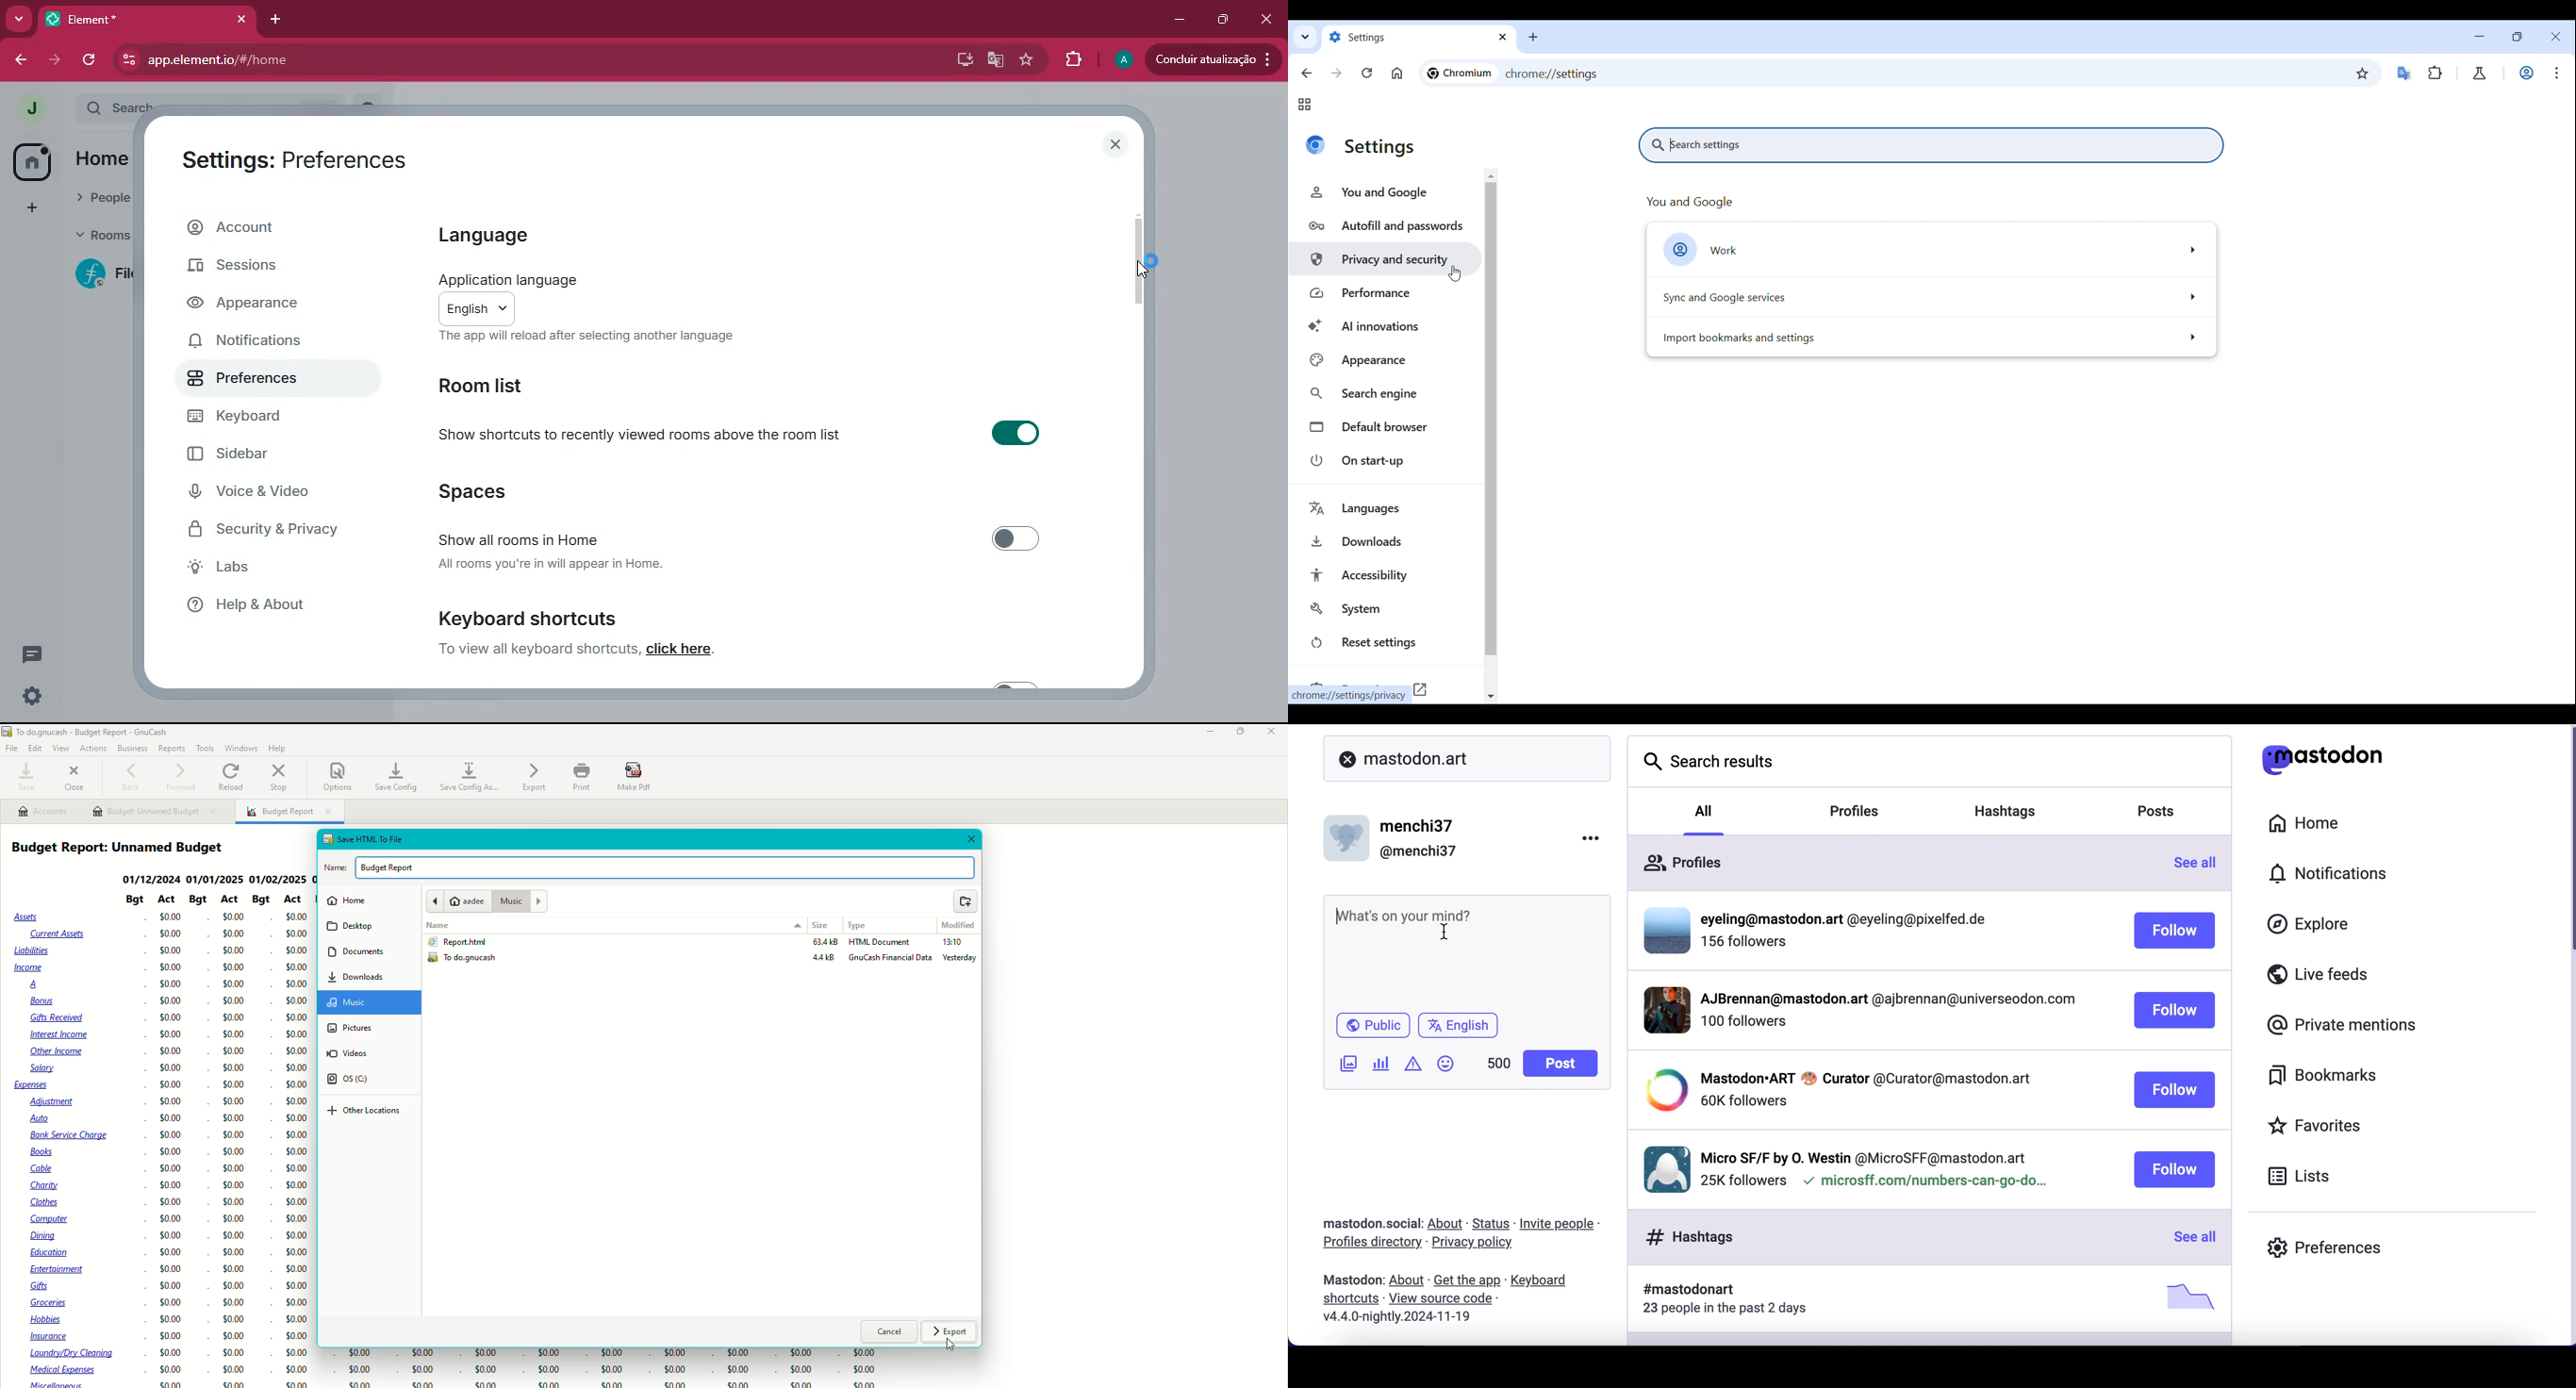 The height and width of the screenshot is (1400, 2576). I want to click on Downloads, so click(356, 976).